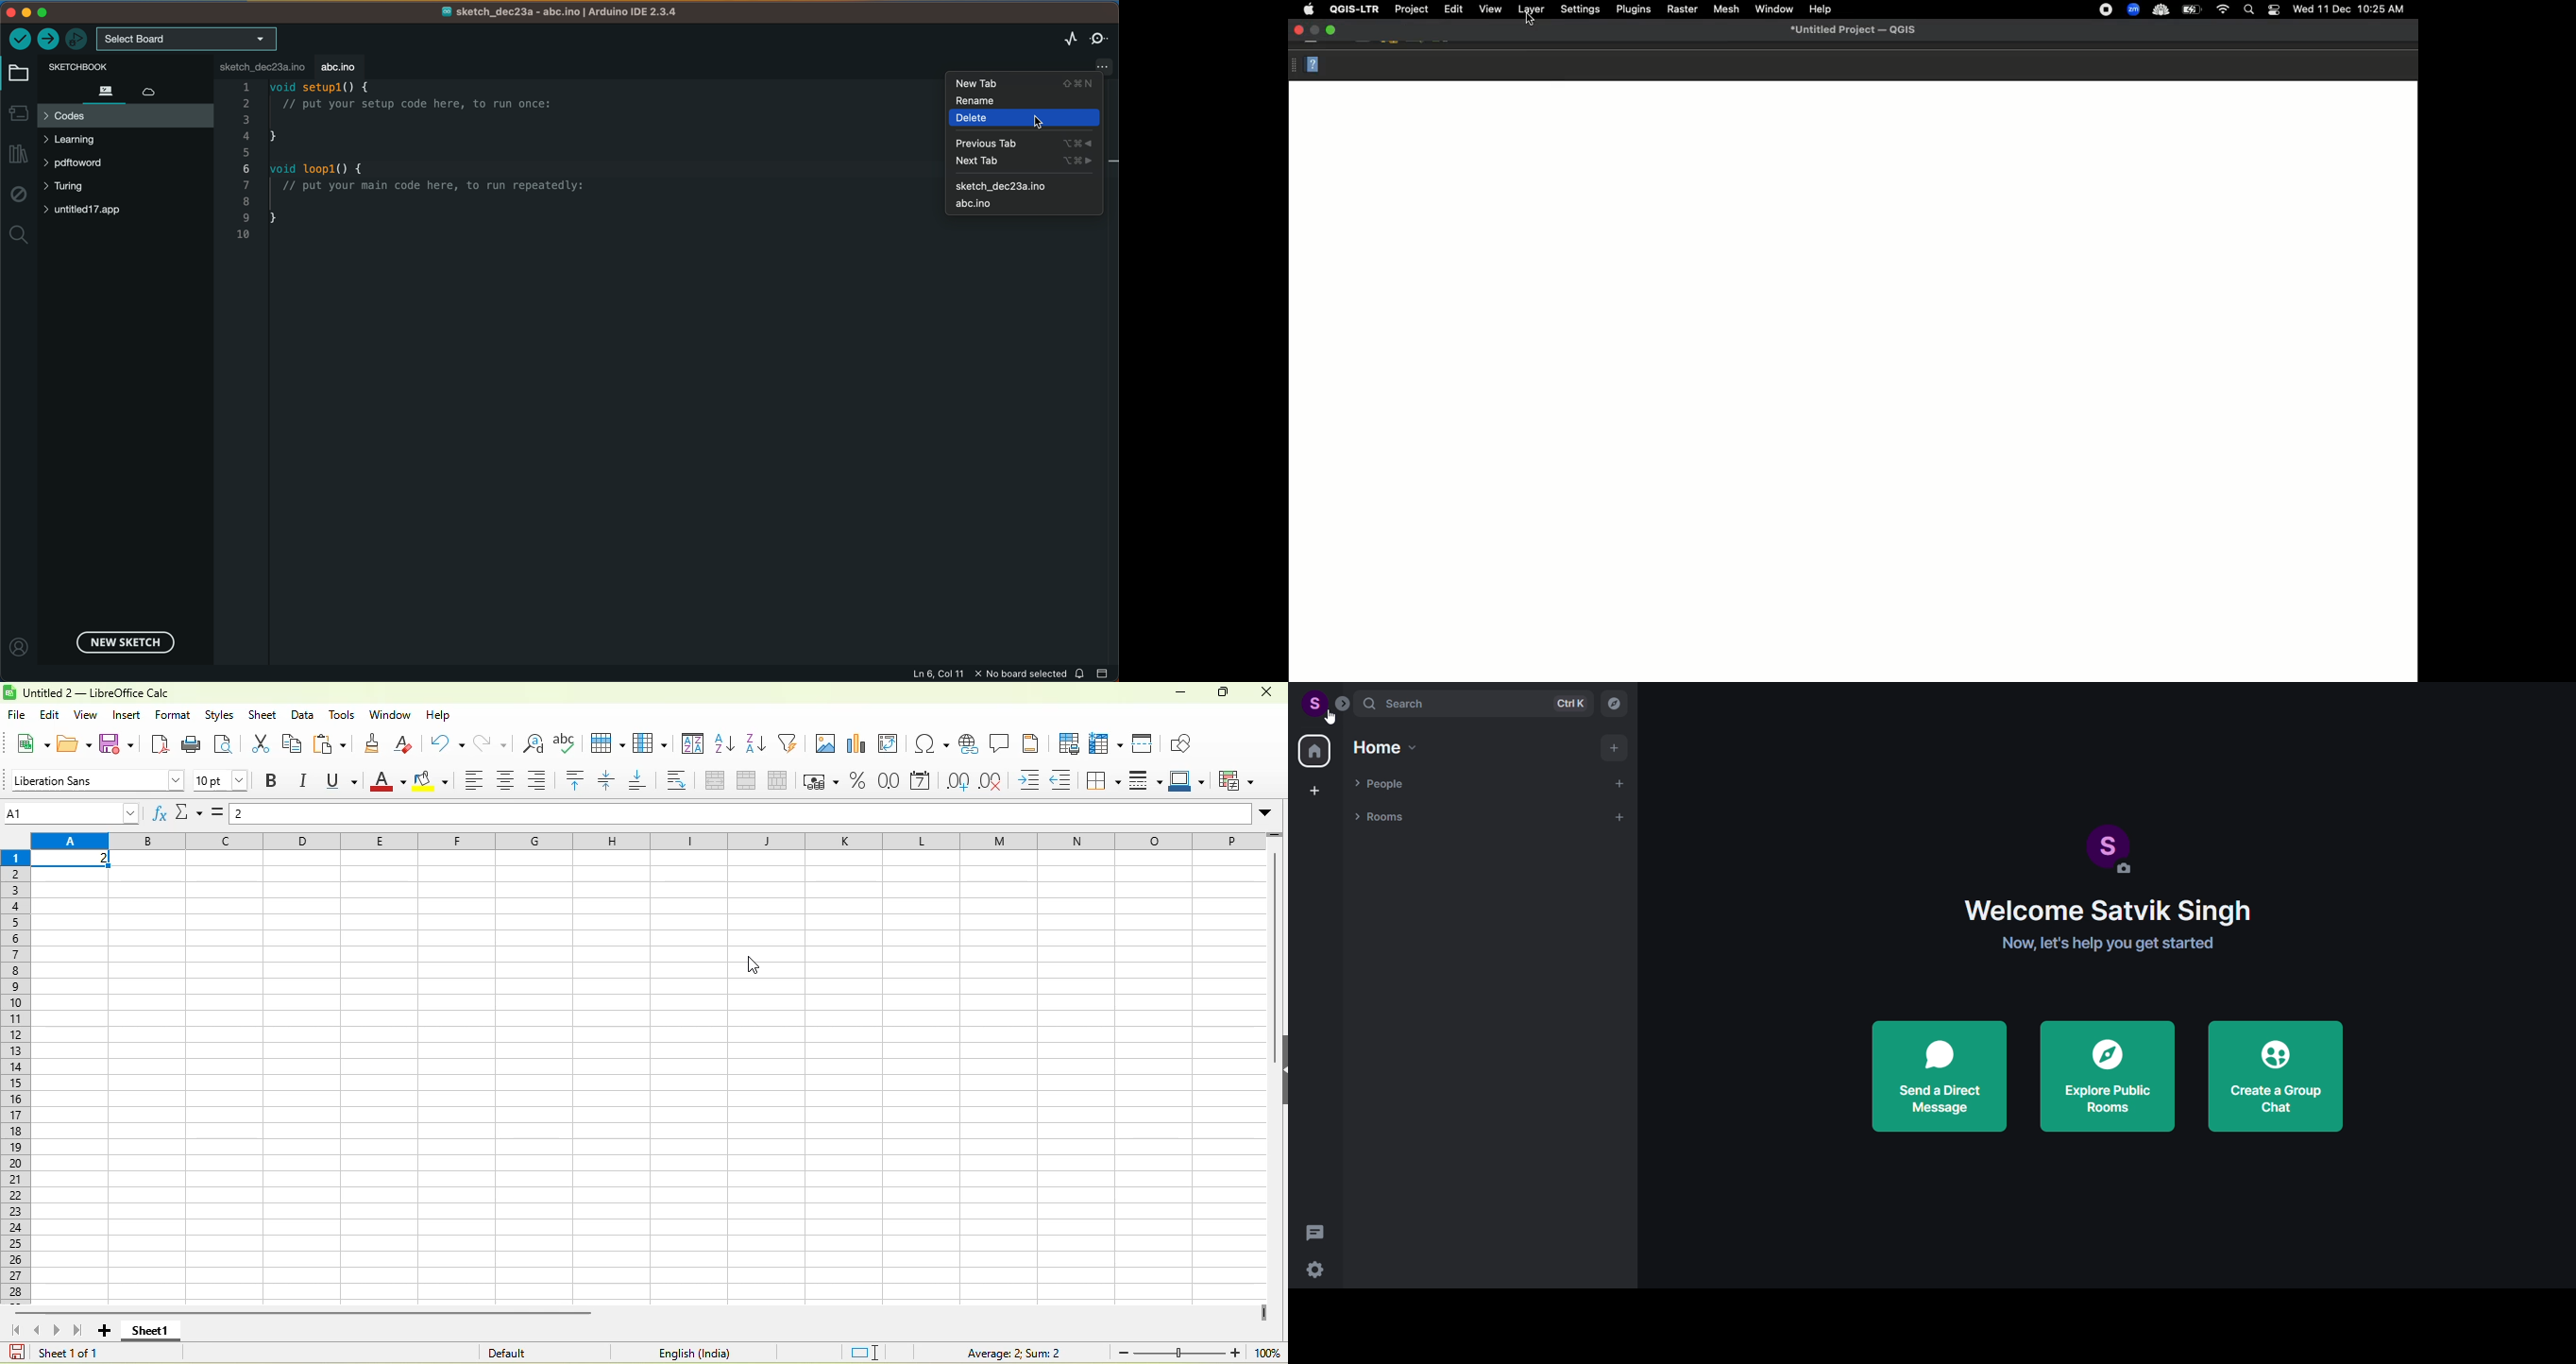 The width and height of the screenshot is (2576, 1372). Describe the element at coordinates (1314, 1228) in the screenshot. I see `threads` at that location.